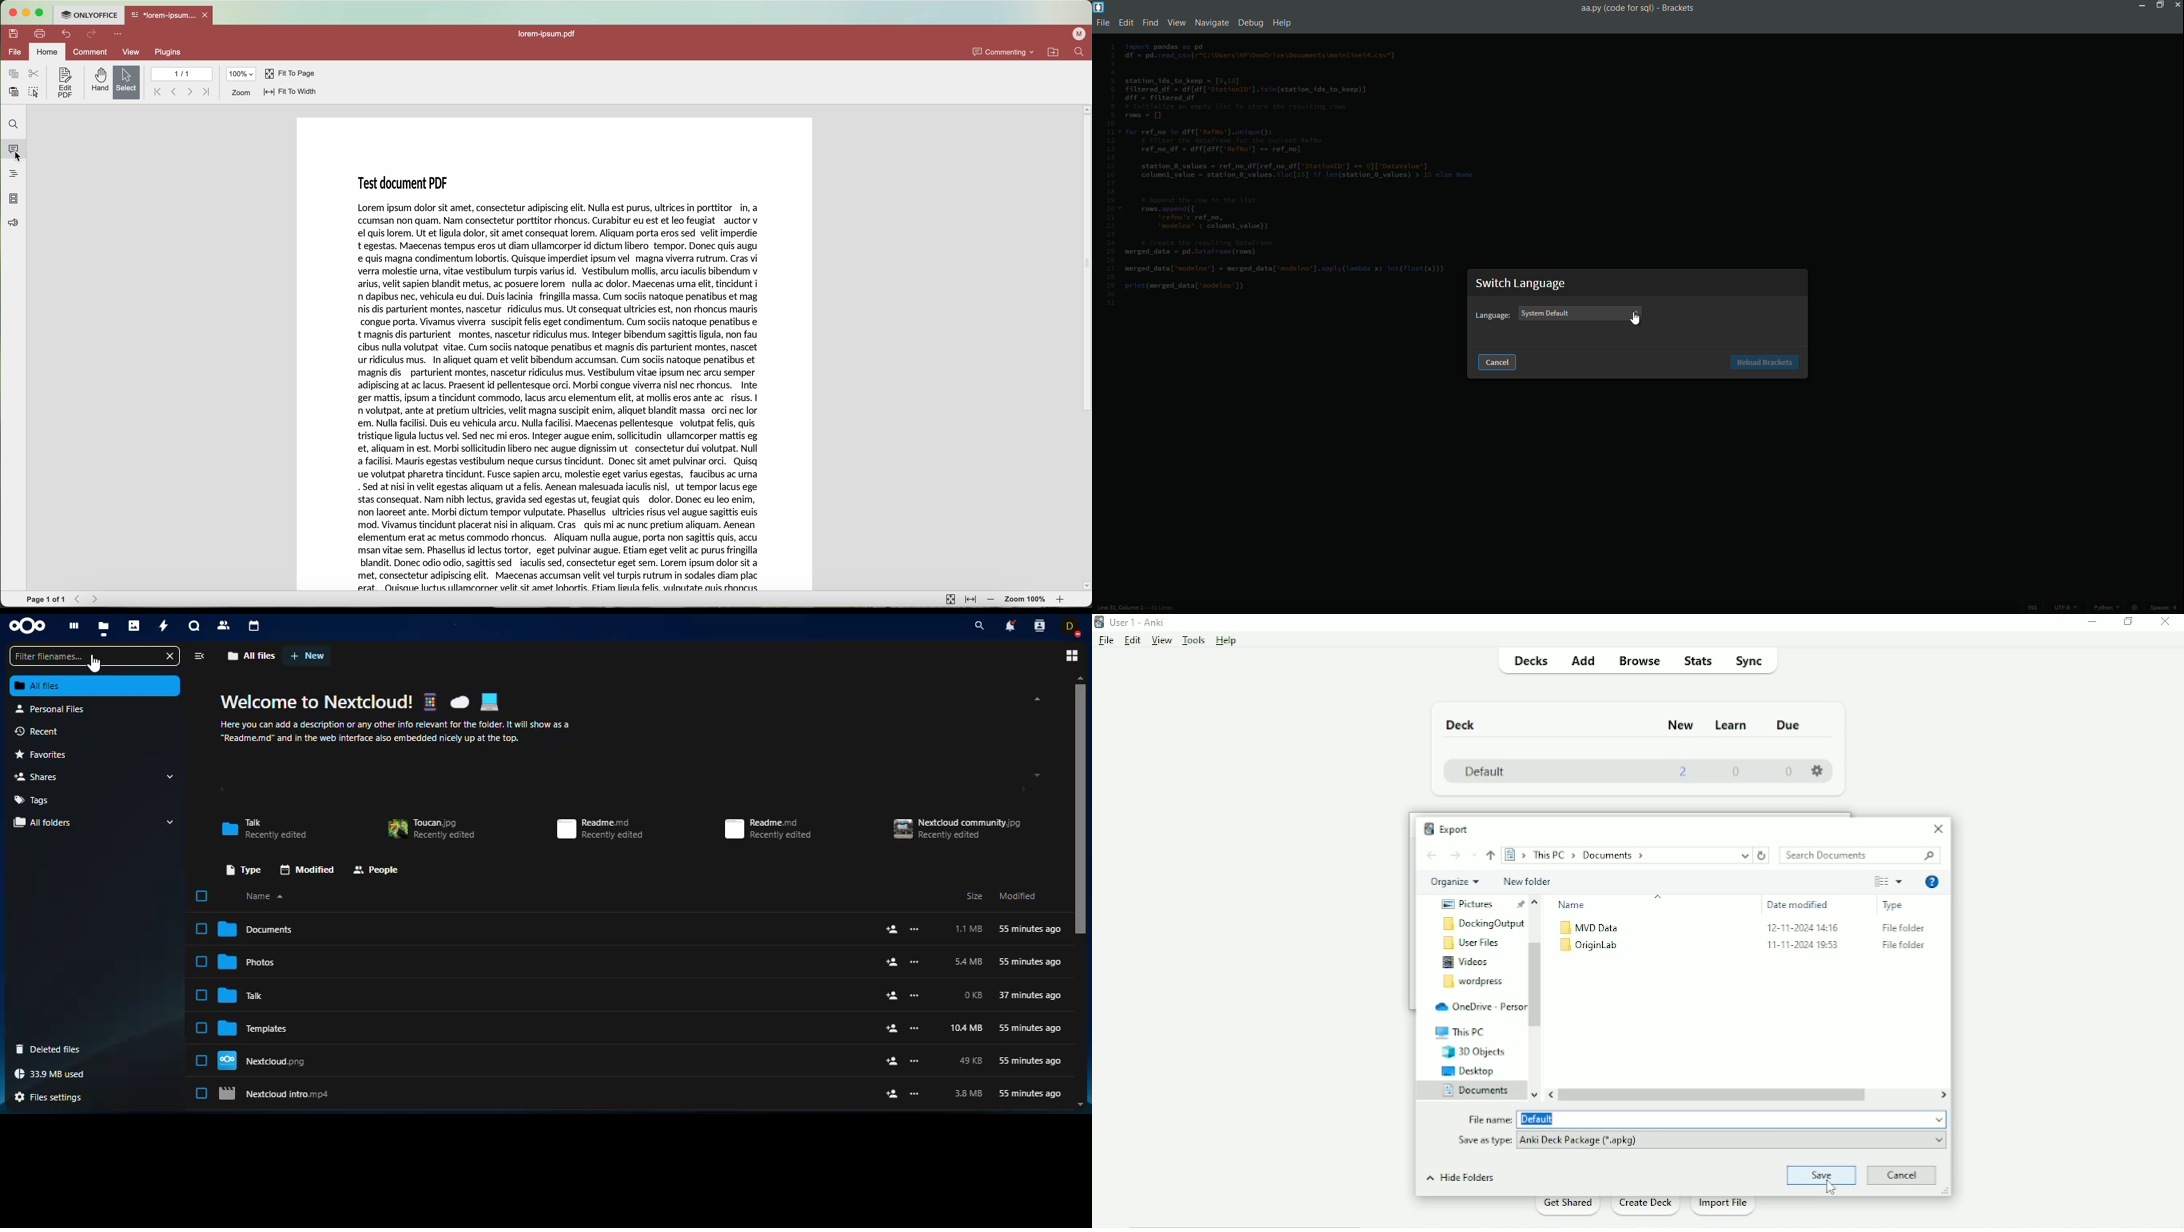 The image size is (2184, 1232). Describe the element at coordinates (1038, 775) in the screenshot. I see `scroll down` at that location.